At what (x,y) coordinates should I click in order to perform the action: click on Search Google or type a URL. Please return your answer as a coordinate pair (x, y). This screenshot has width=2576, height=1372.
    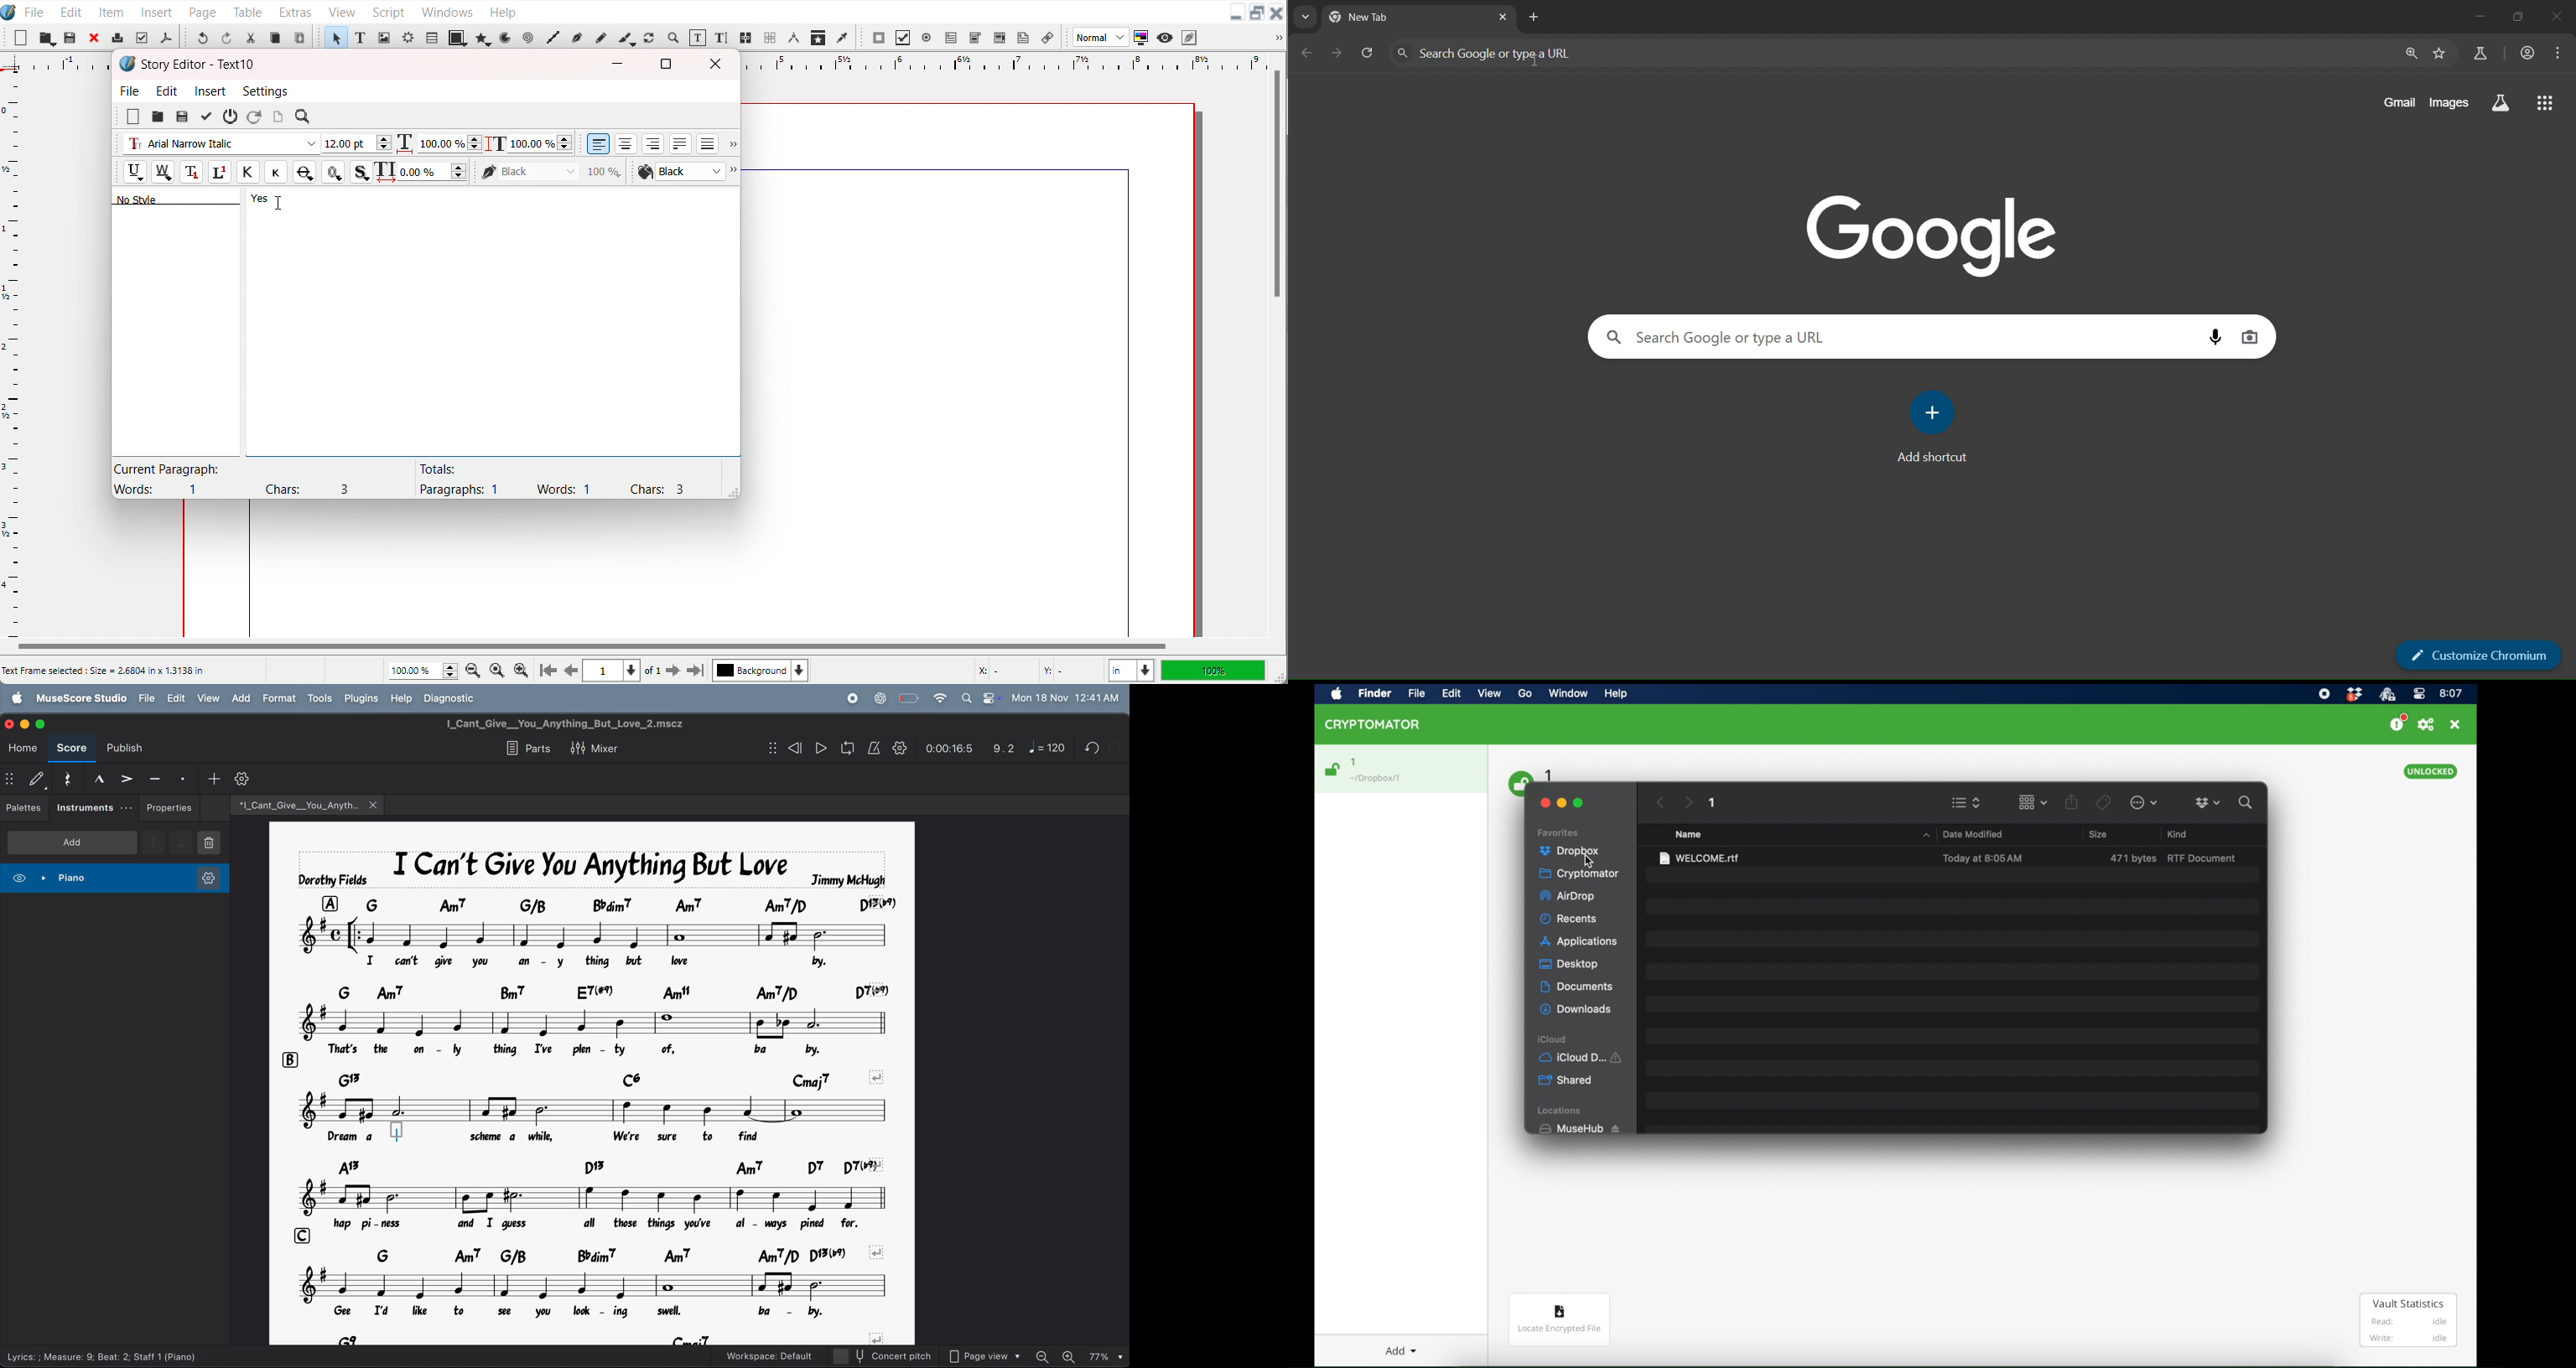
    Looking at the image, I should click on (1898, 336).